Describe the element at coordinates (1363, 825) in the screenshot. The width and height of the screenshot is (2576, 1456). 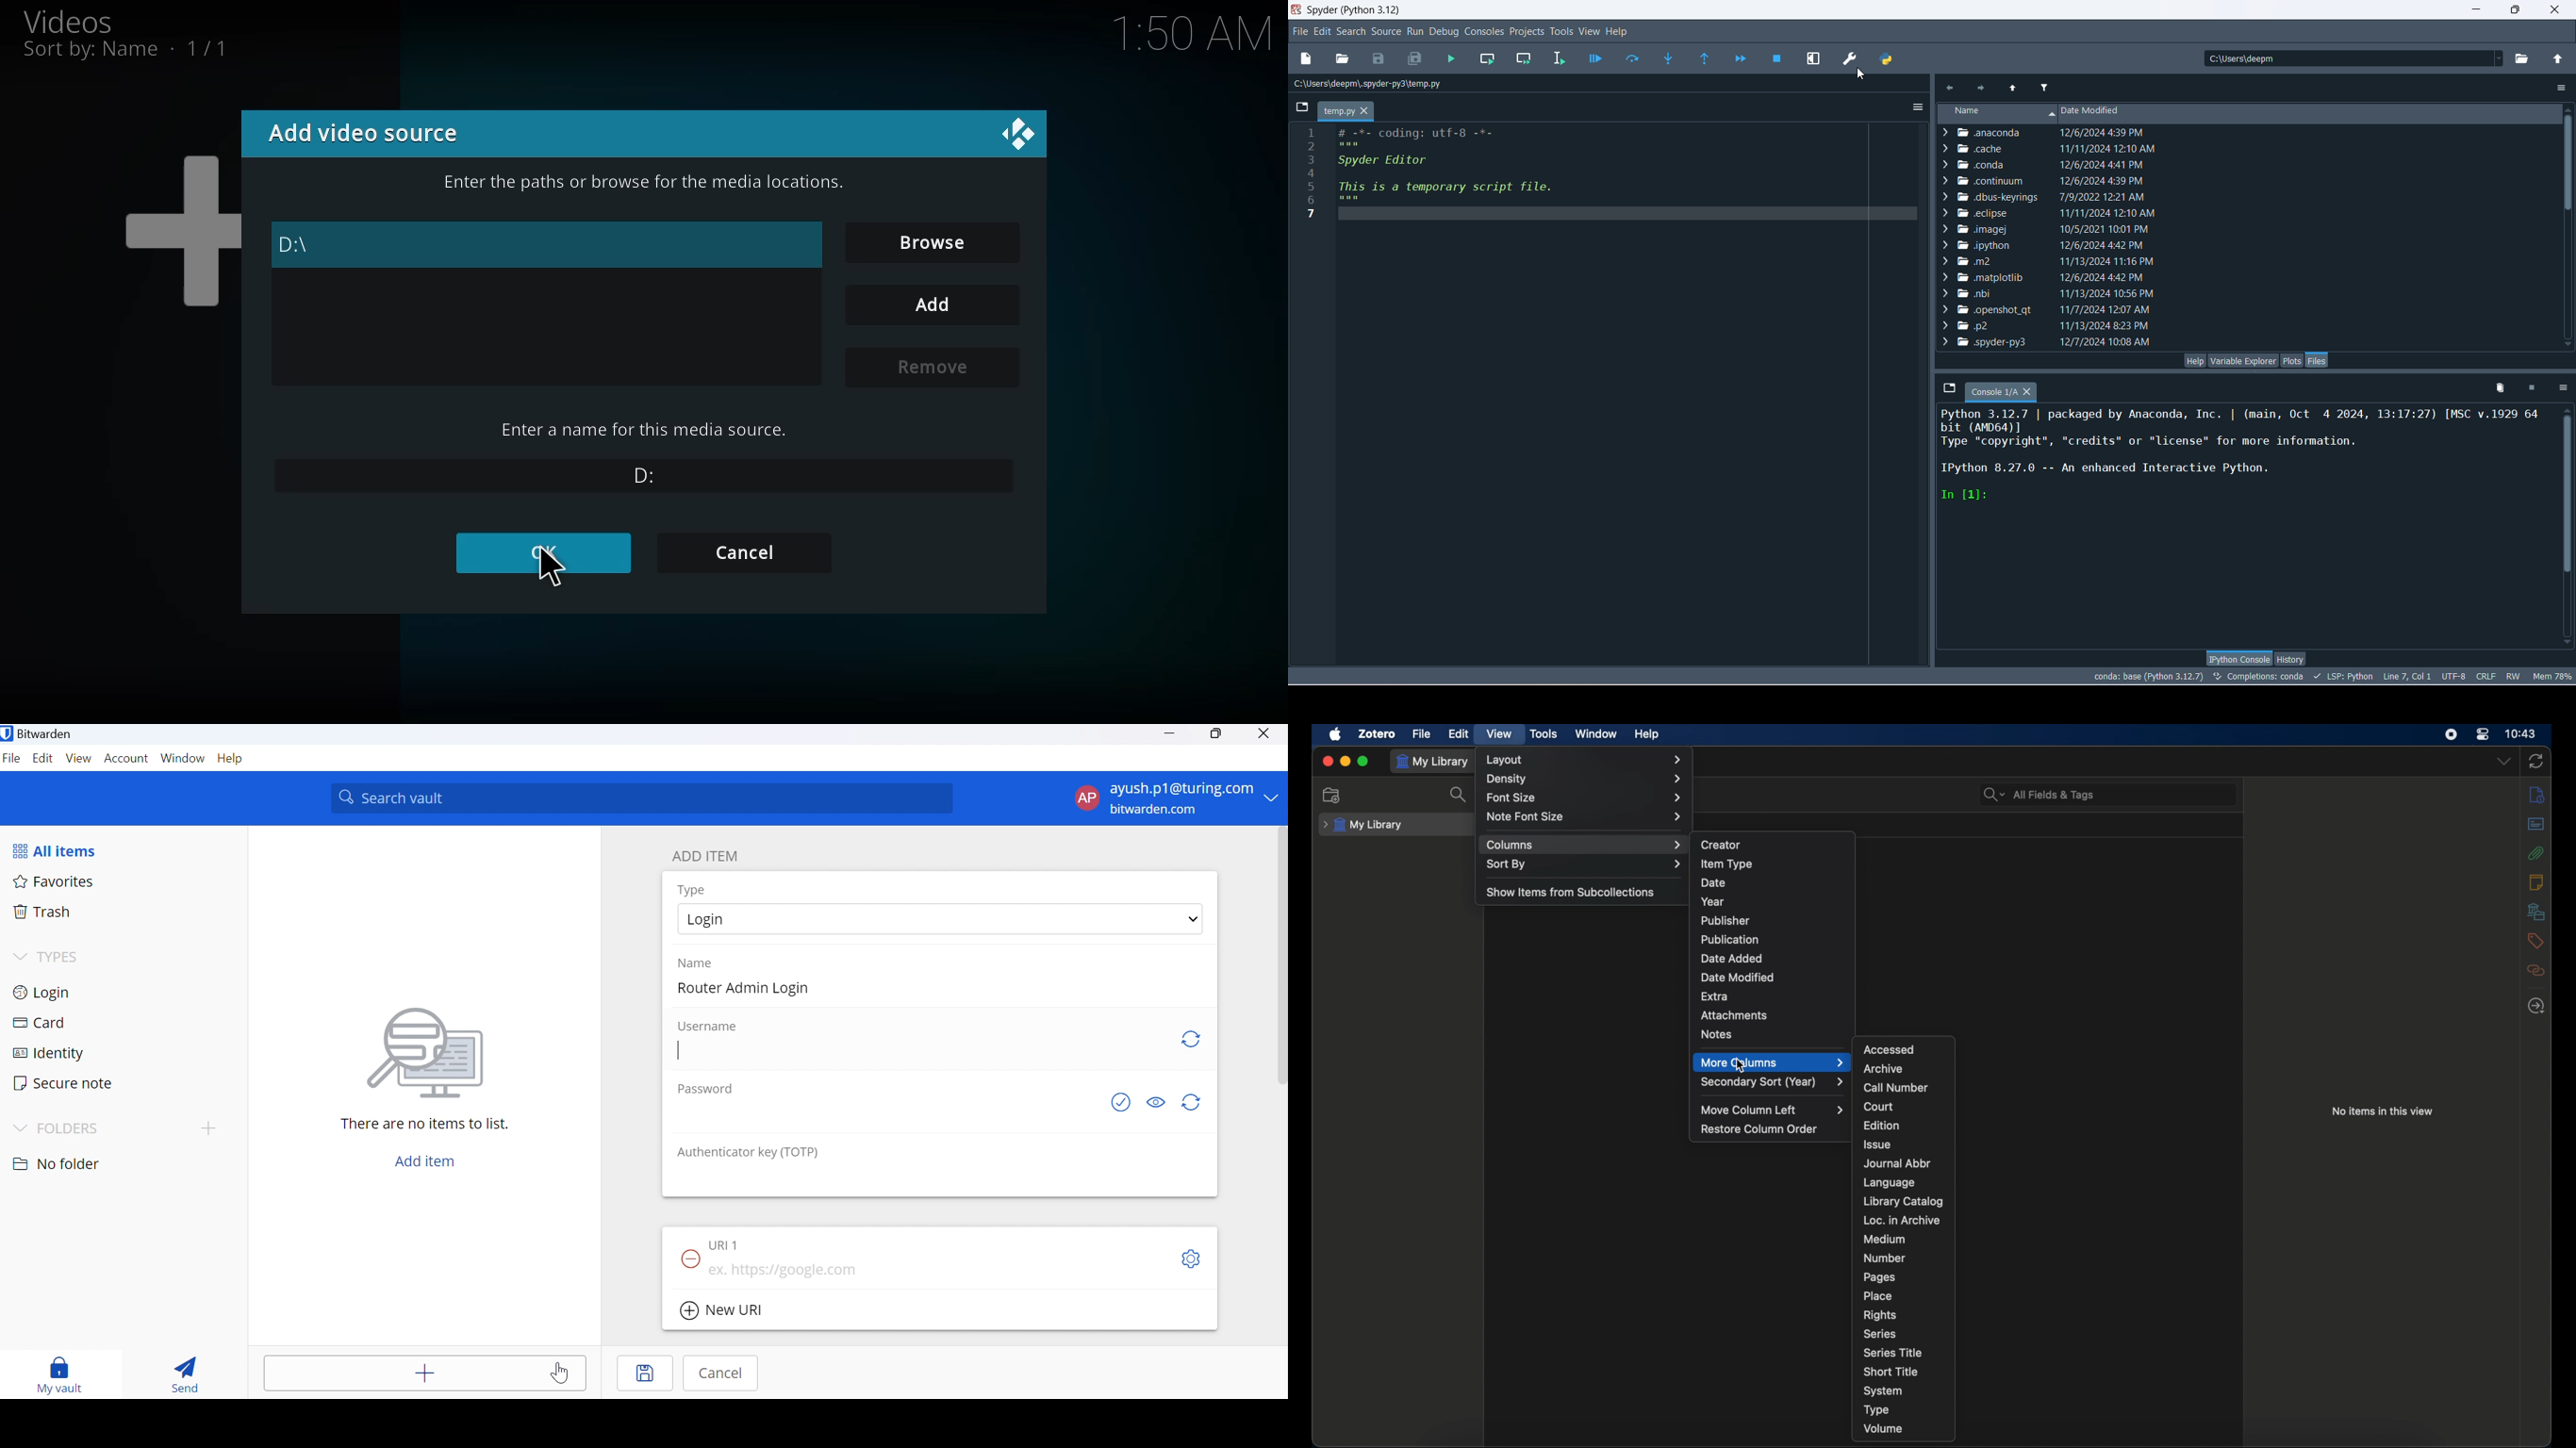
I see `my library` at that location.